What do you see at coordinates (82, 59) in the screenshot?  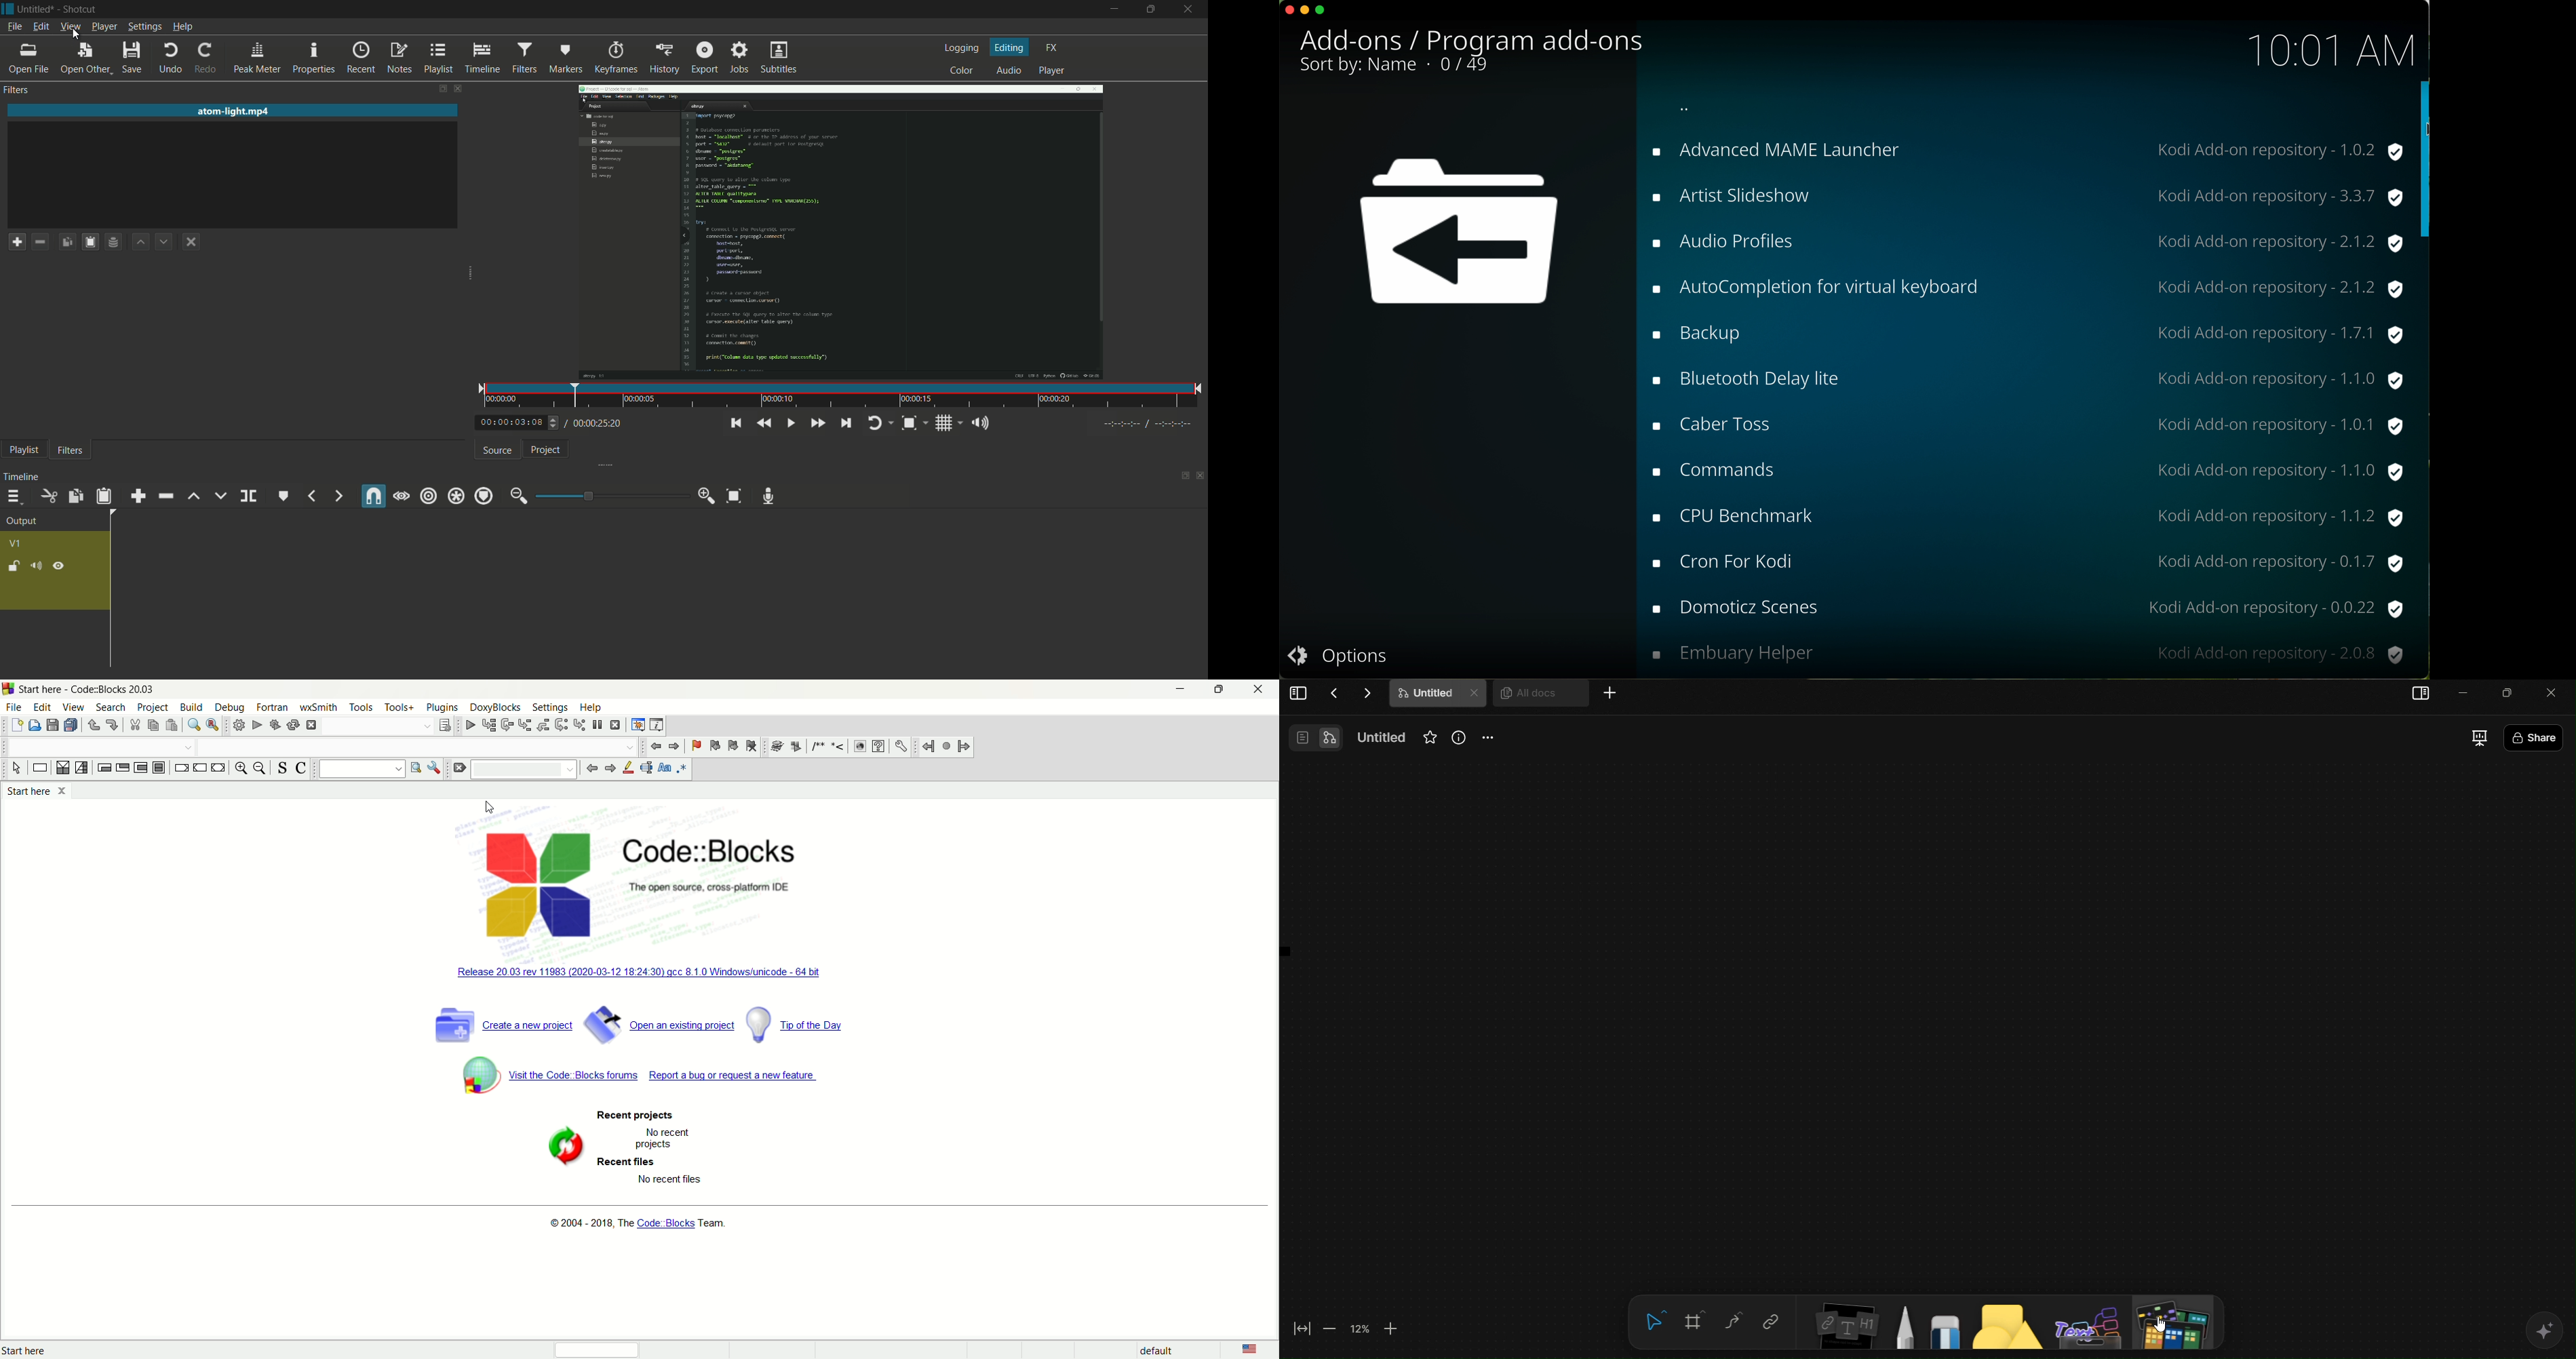 I see `open other` at bounding box center [82, 59].